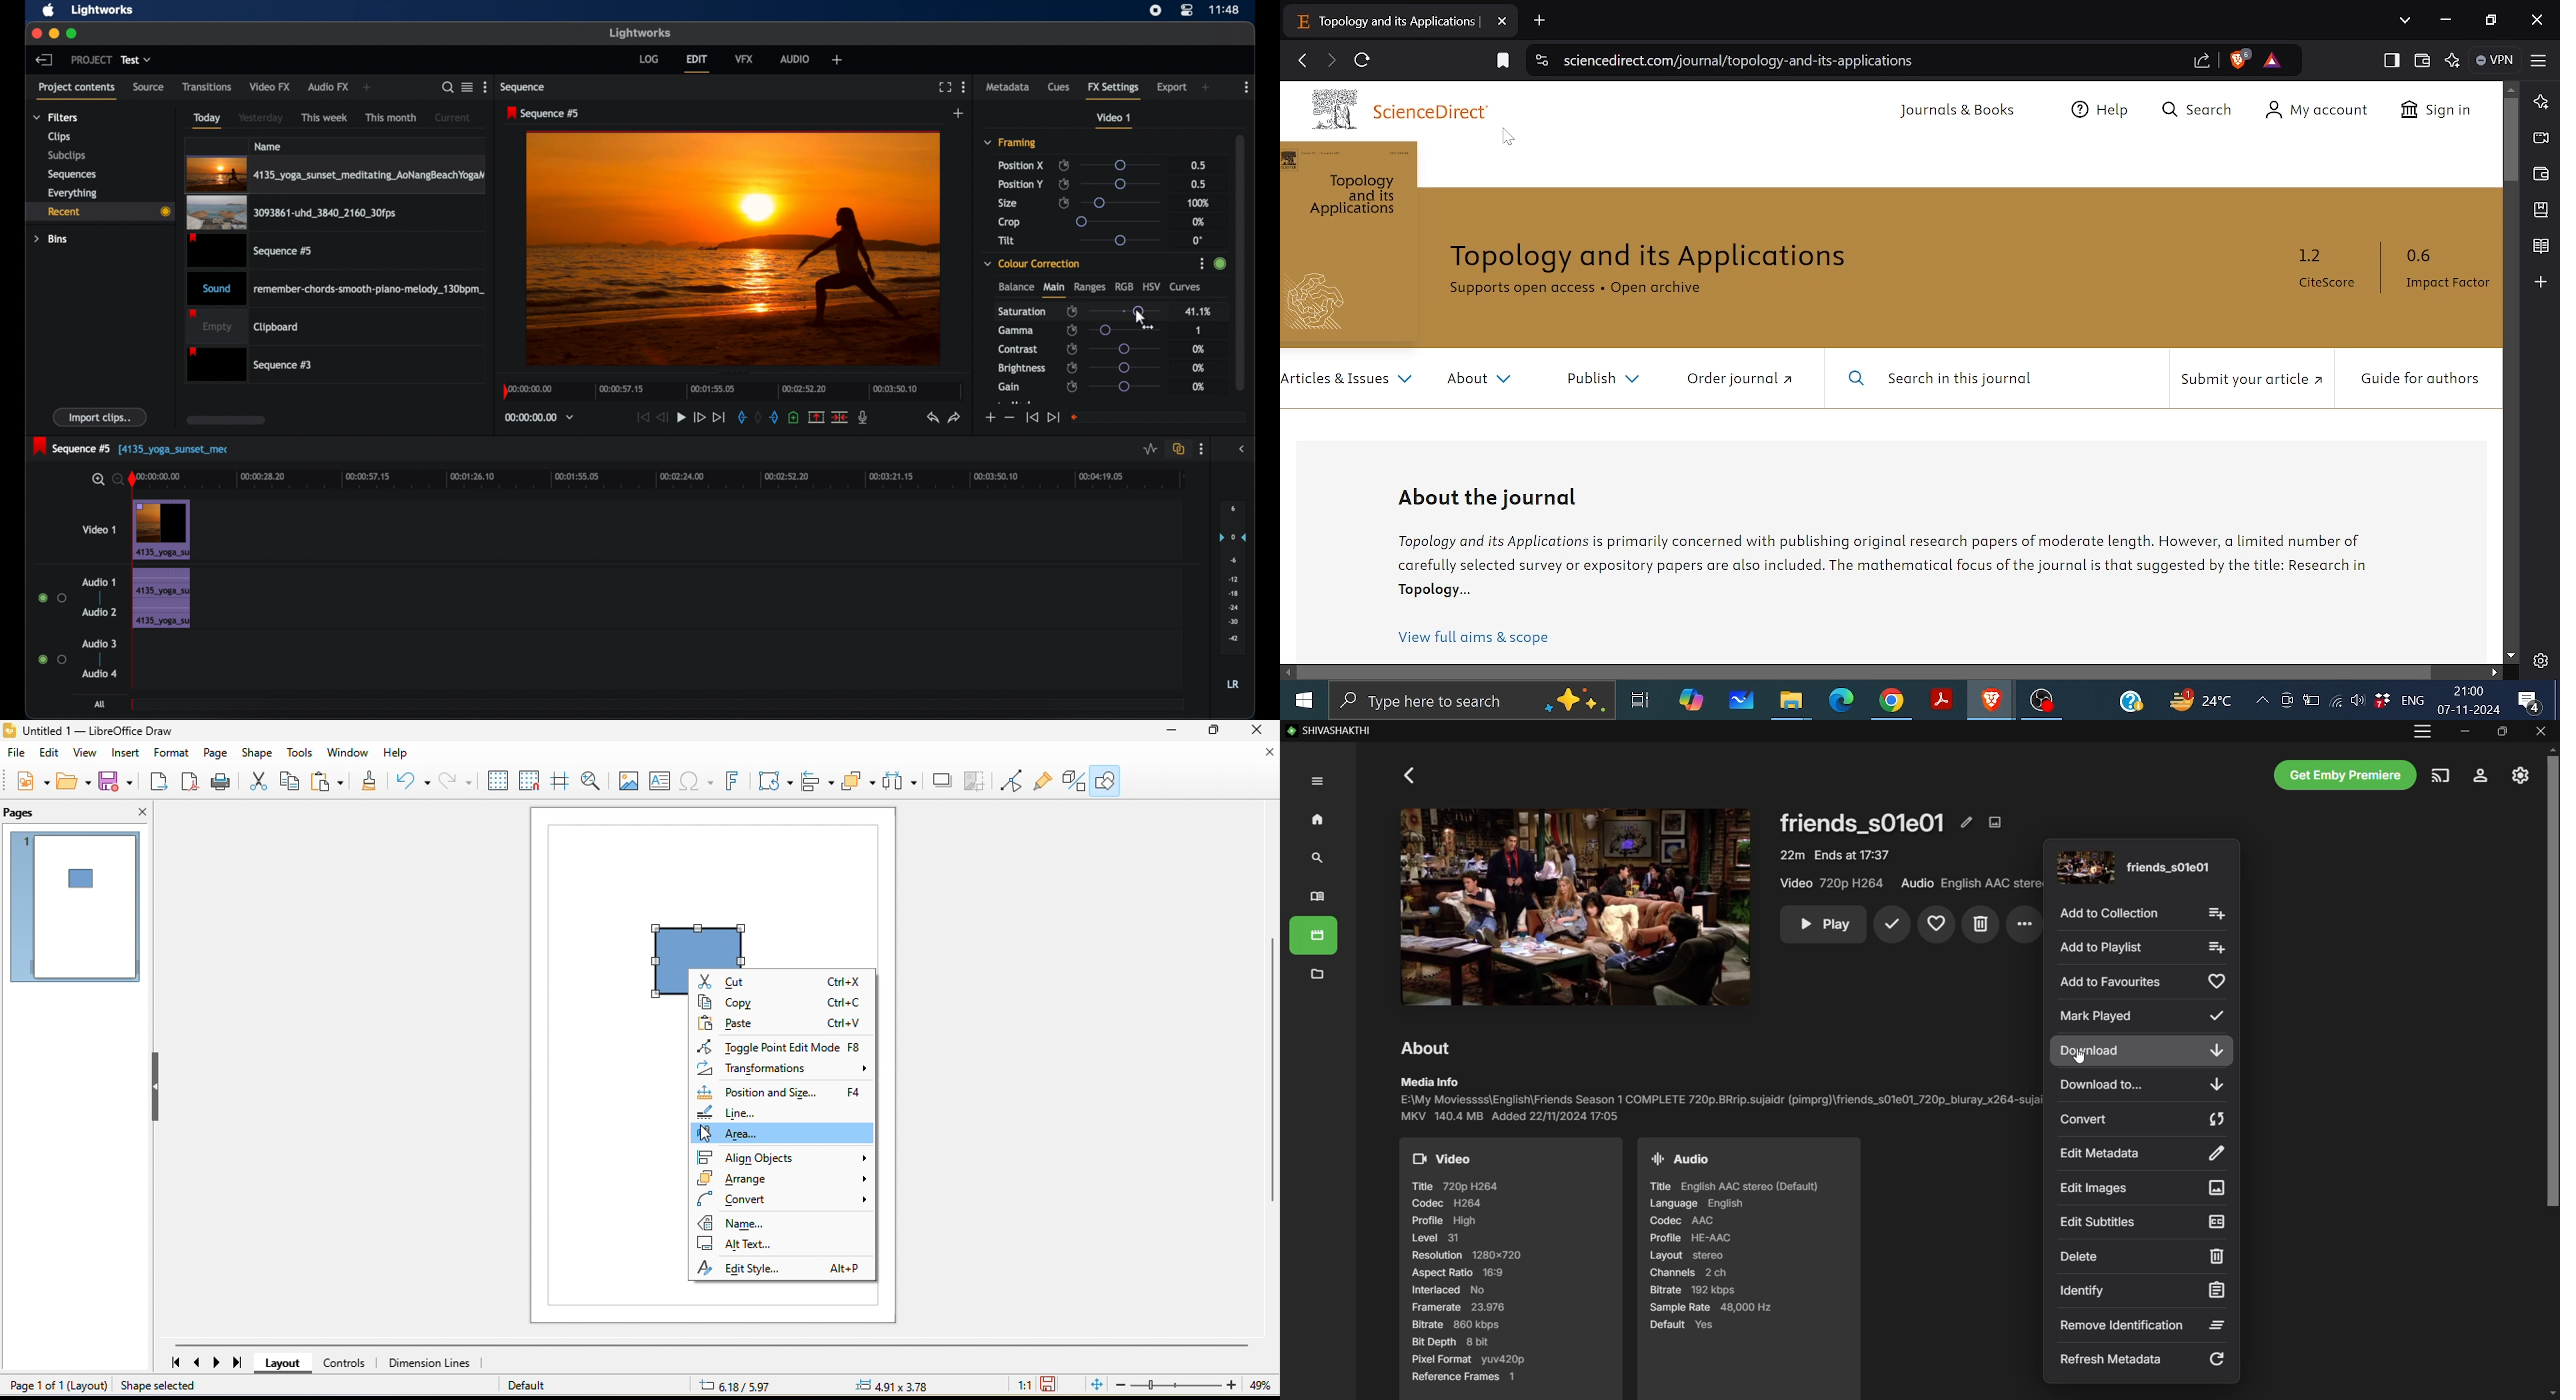 The image size is (2576, 1400). I want to click on , so click(1055, 290).